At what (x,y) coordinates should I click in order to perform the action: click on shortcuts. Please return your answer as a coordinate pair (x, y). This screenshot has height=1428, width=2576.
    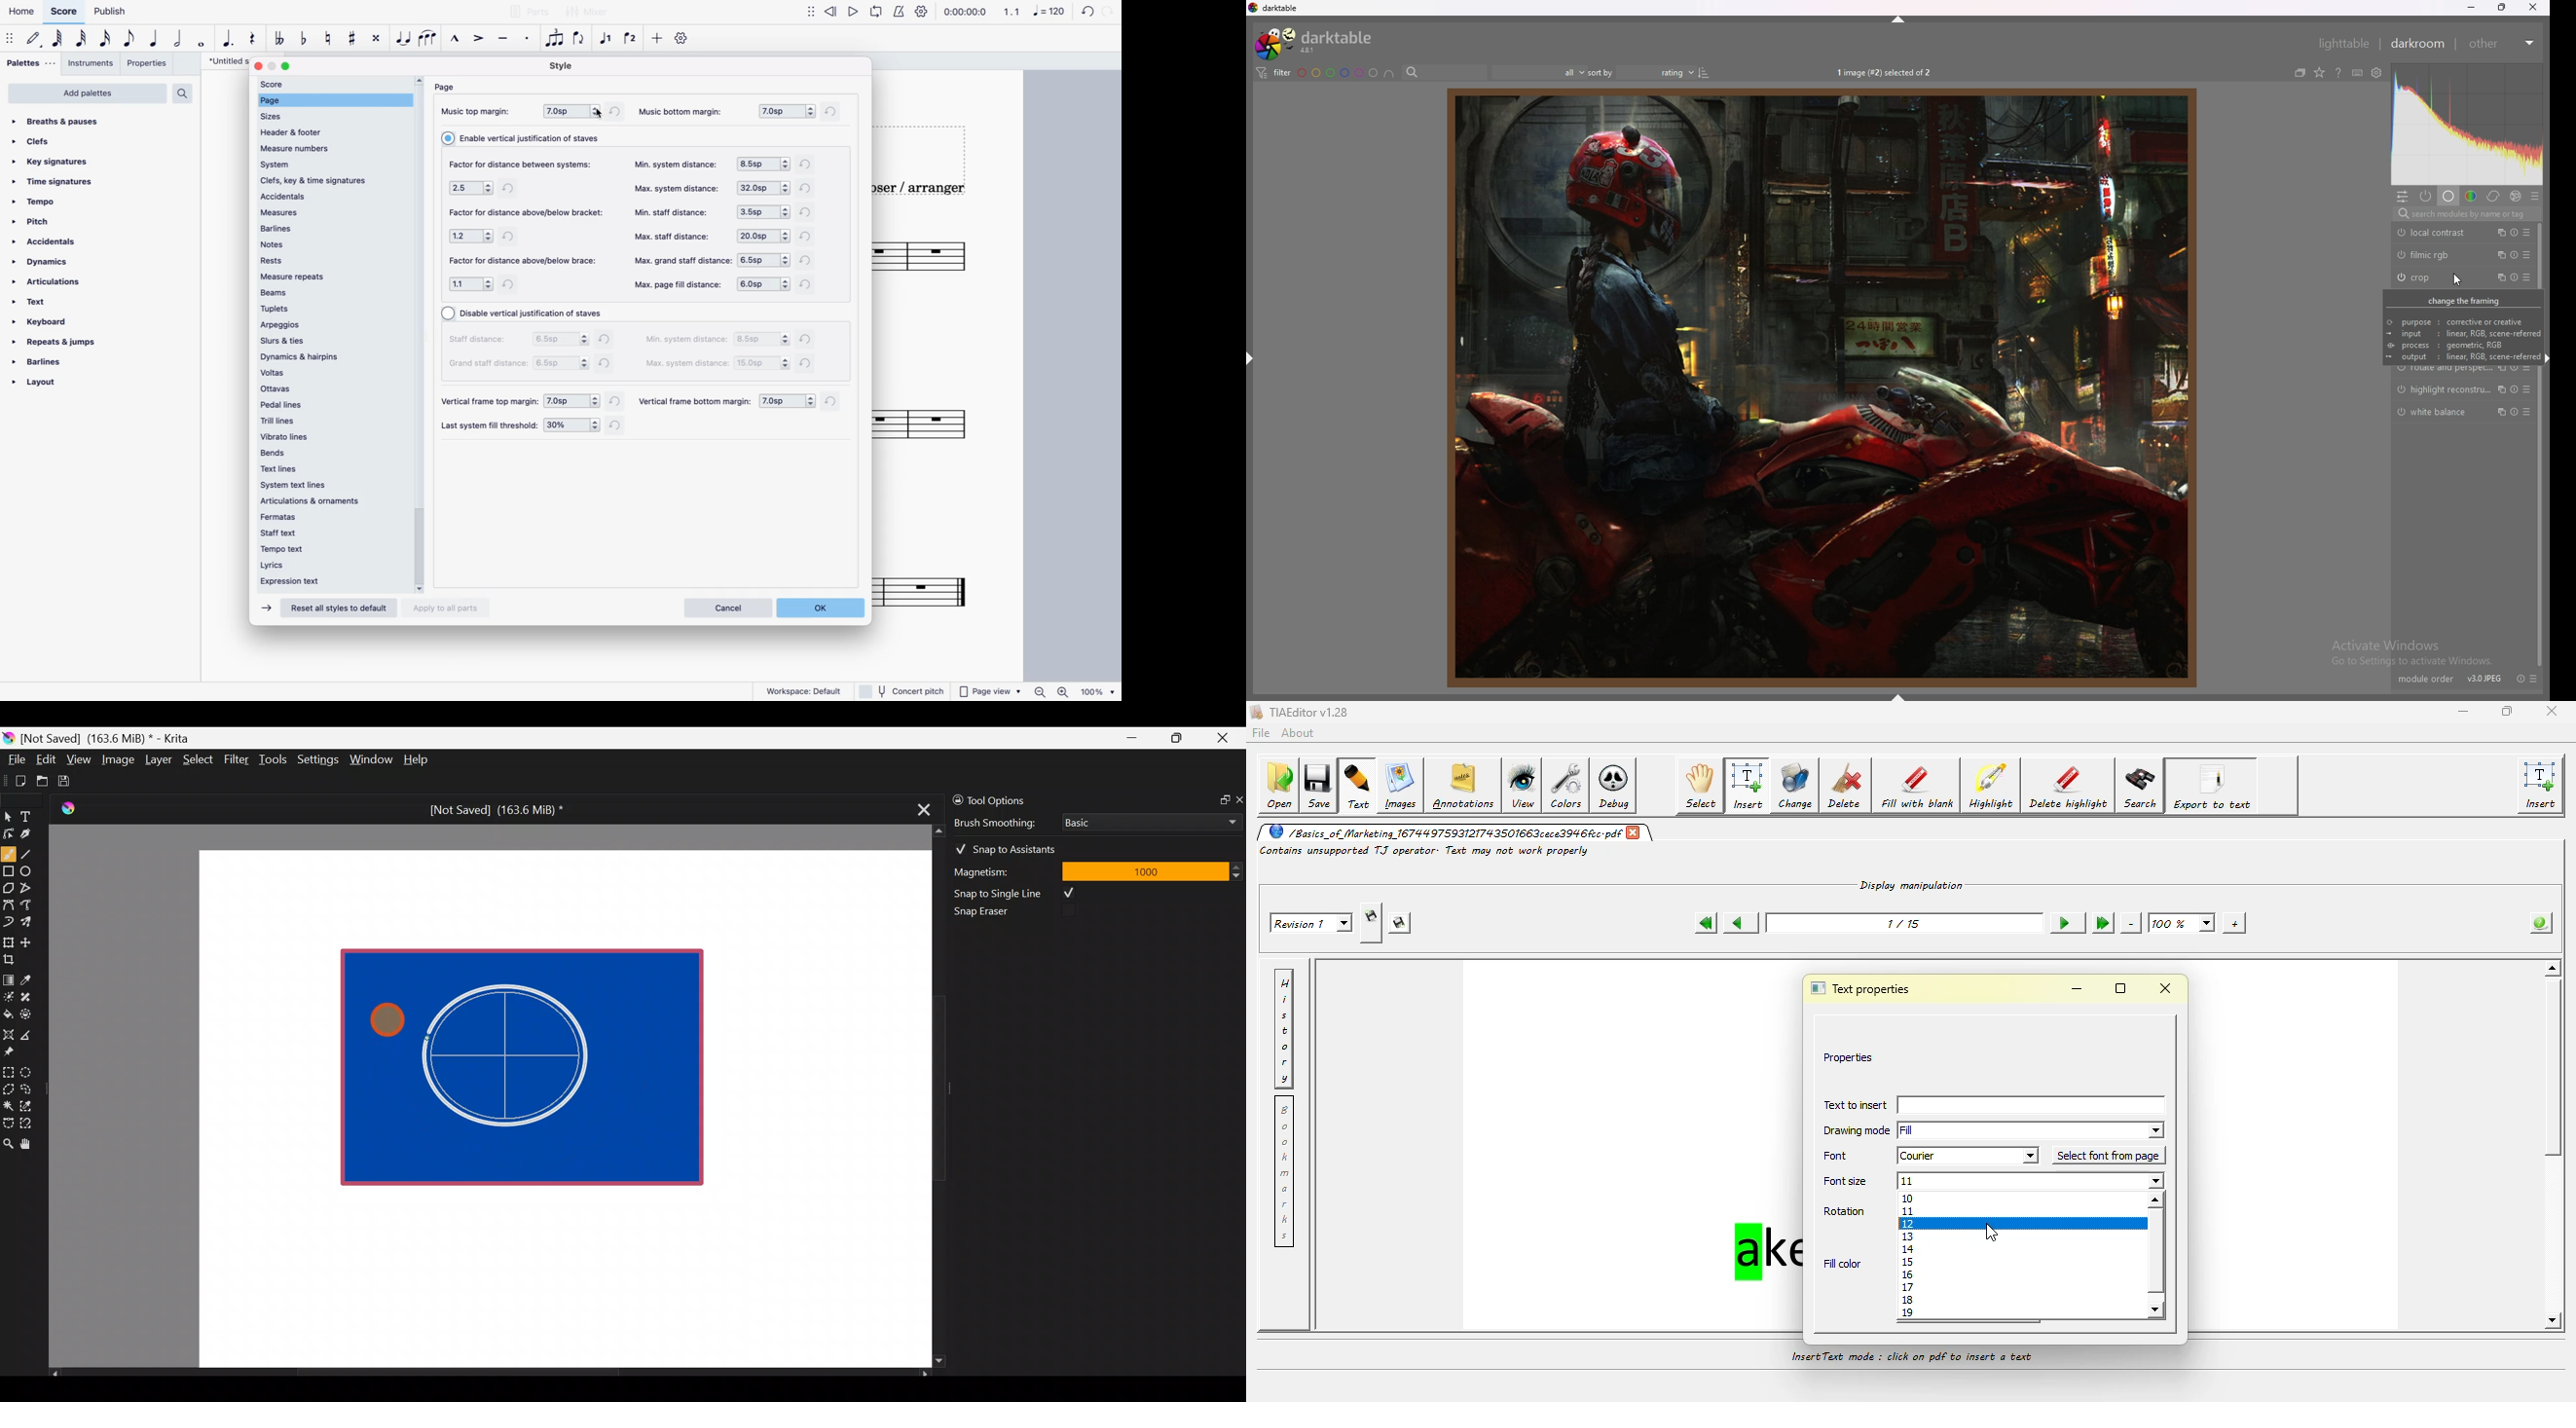
    Looking at the image, I should click on (2358, 73).